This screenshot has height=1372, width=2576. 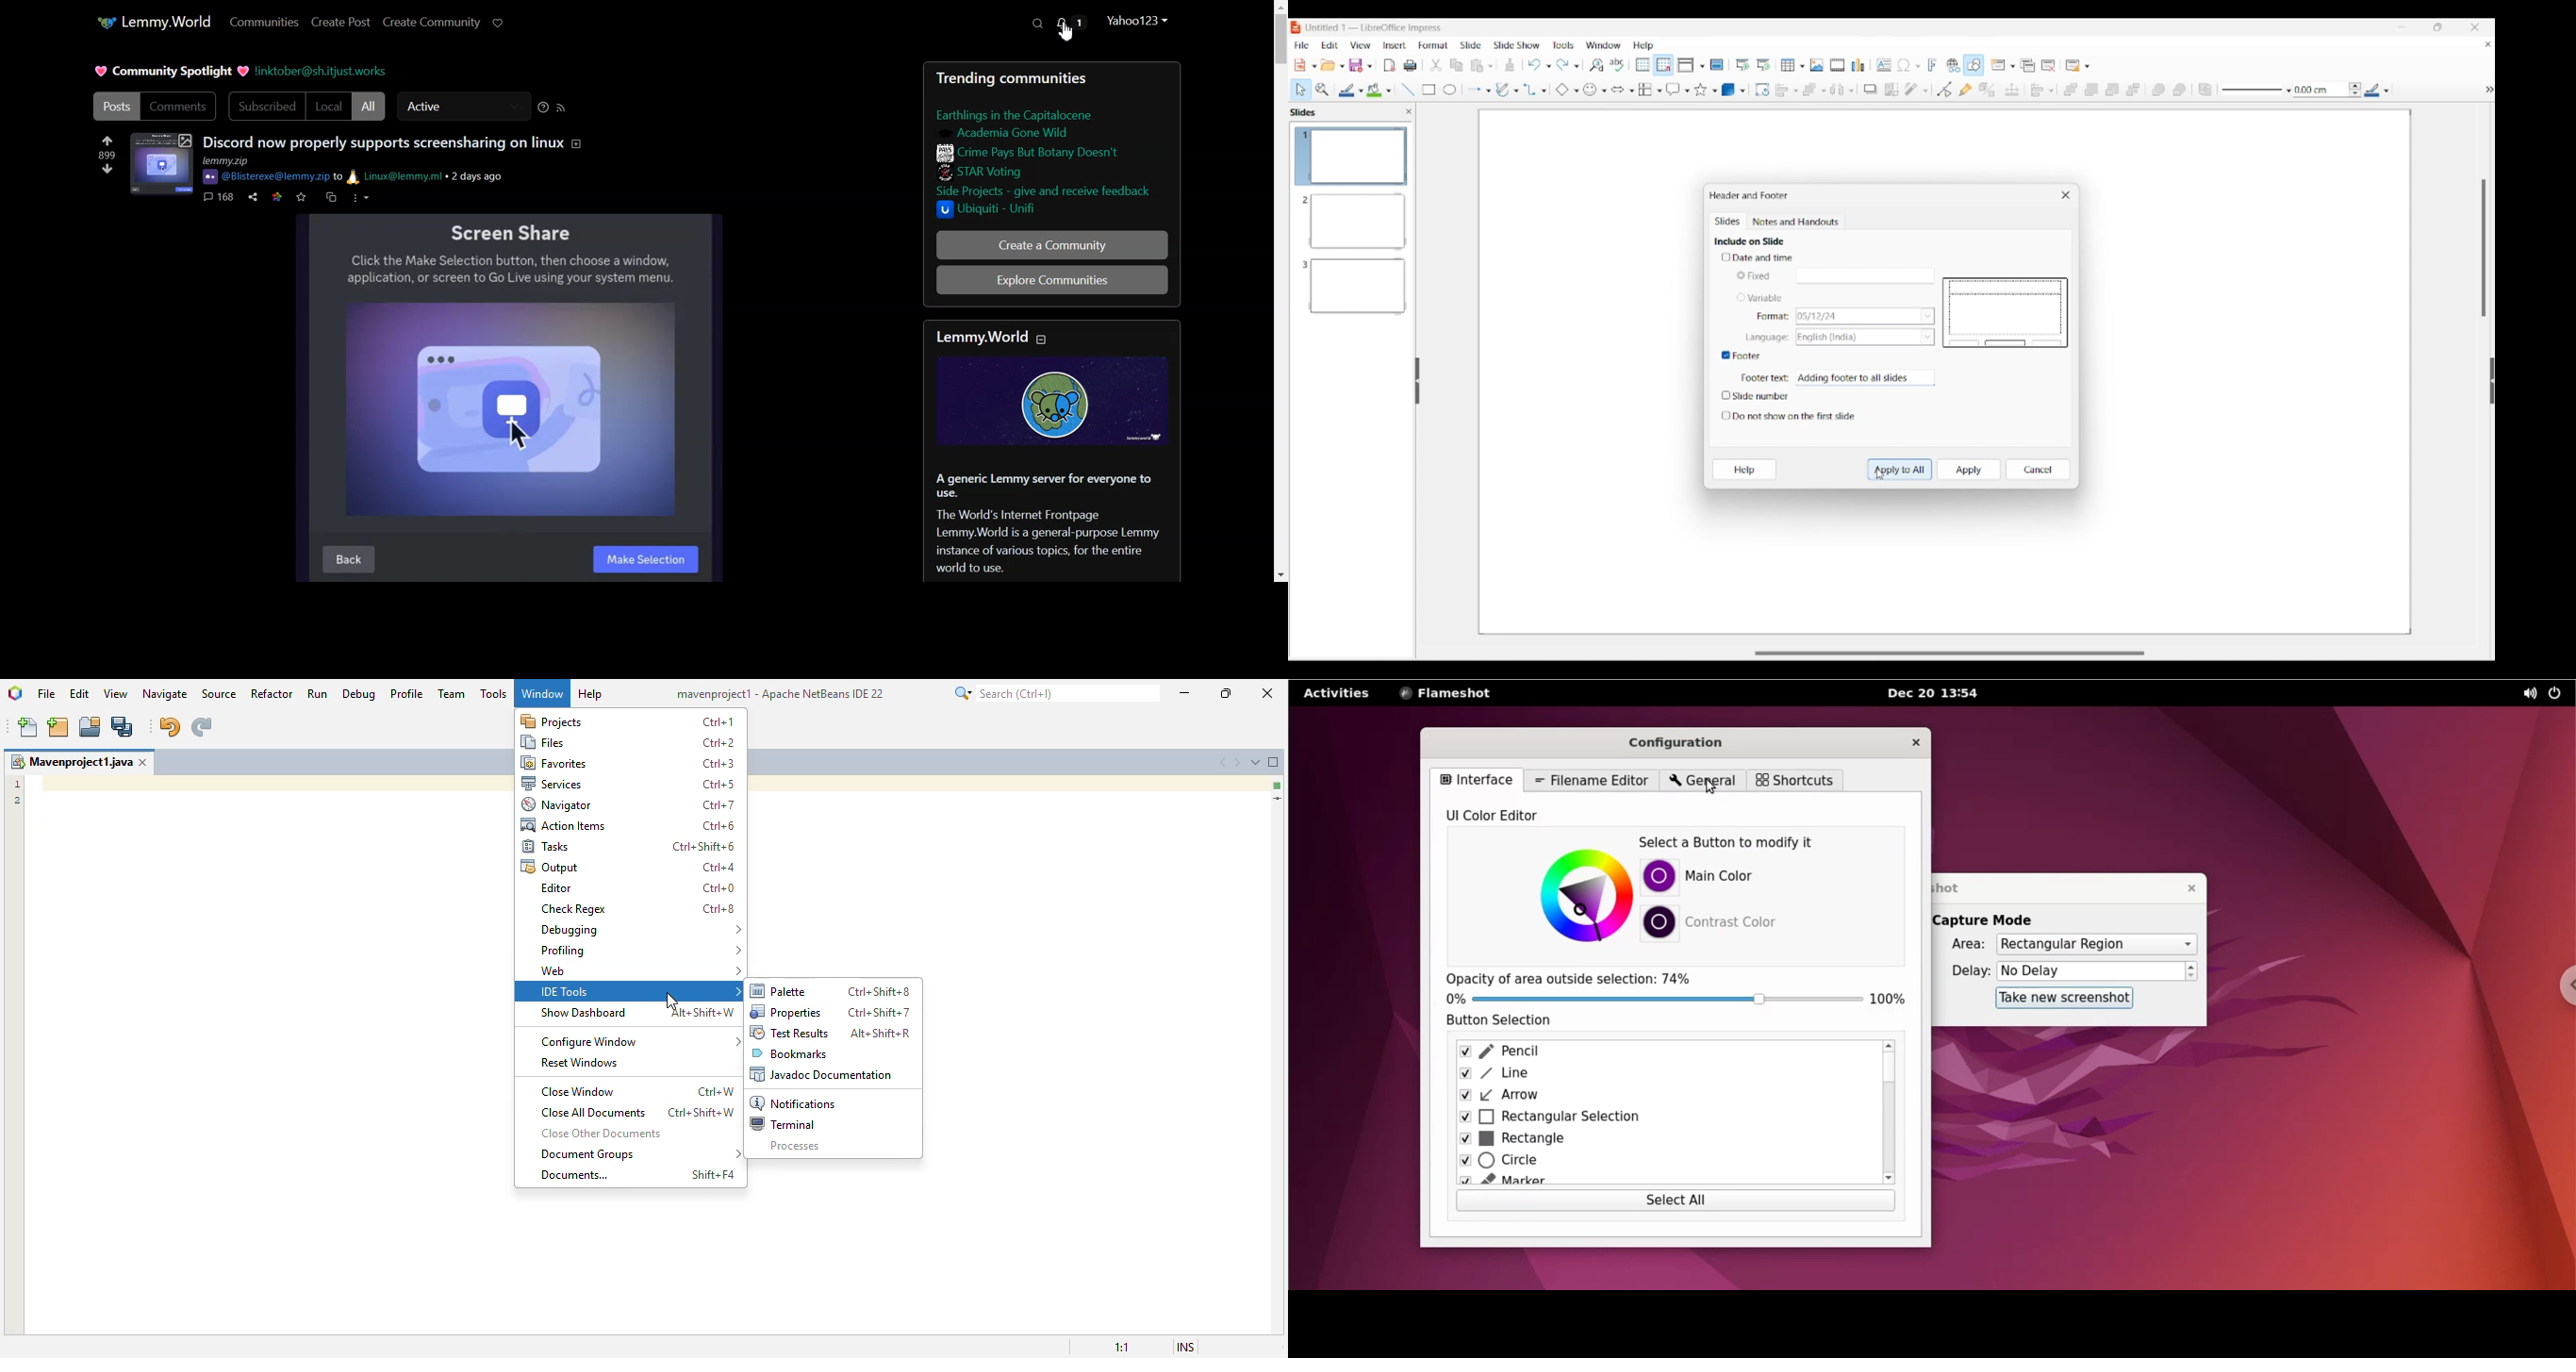 What do you see at coordinates (360, 199) in the screenshot?
I see `More` at bounding box center [360, 199].